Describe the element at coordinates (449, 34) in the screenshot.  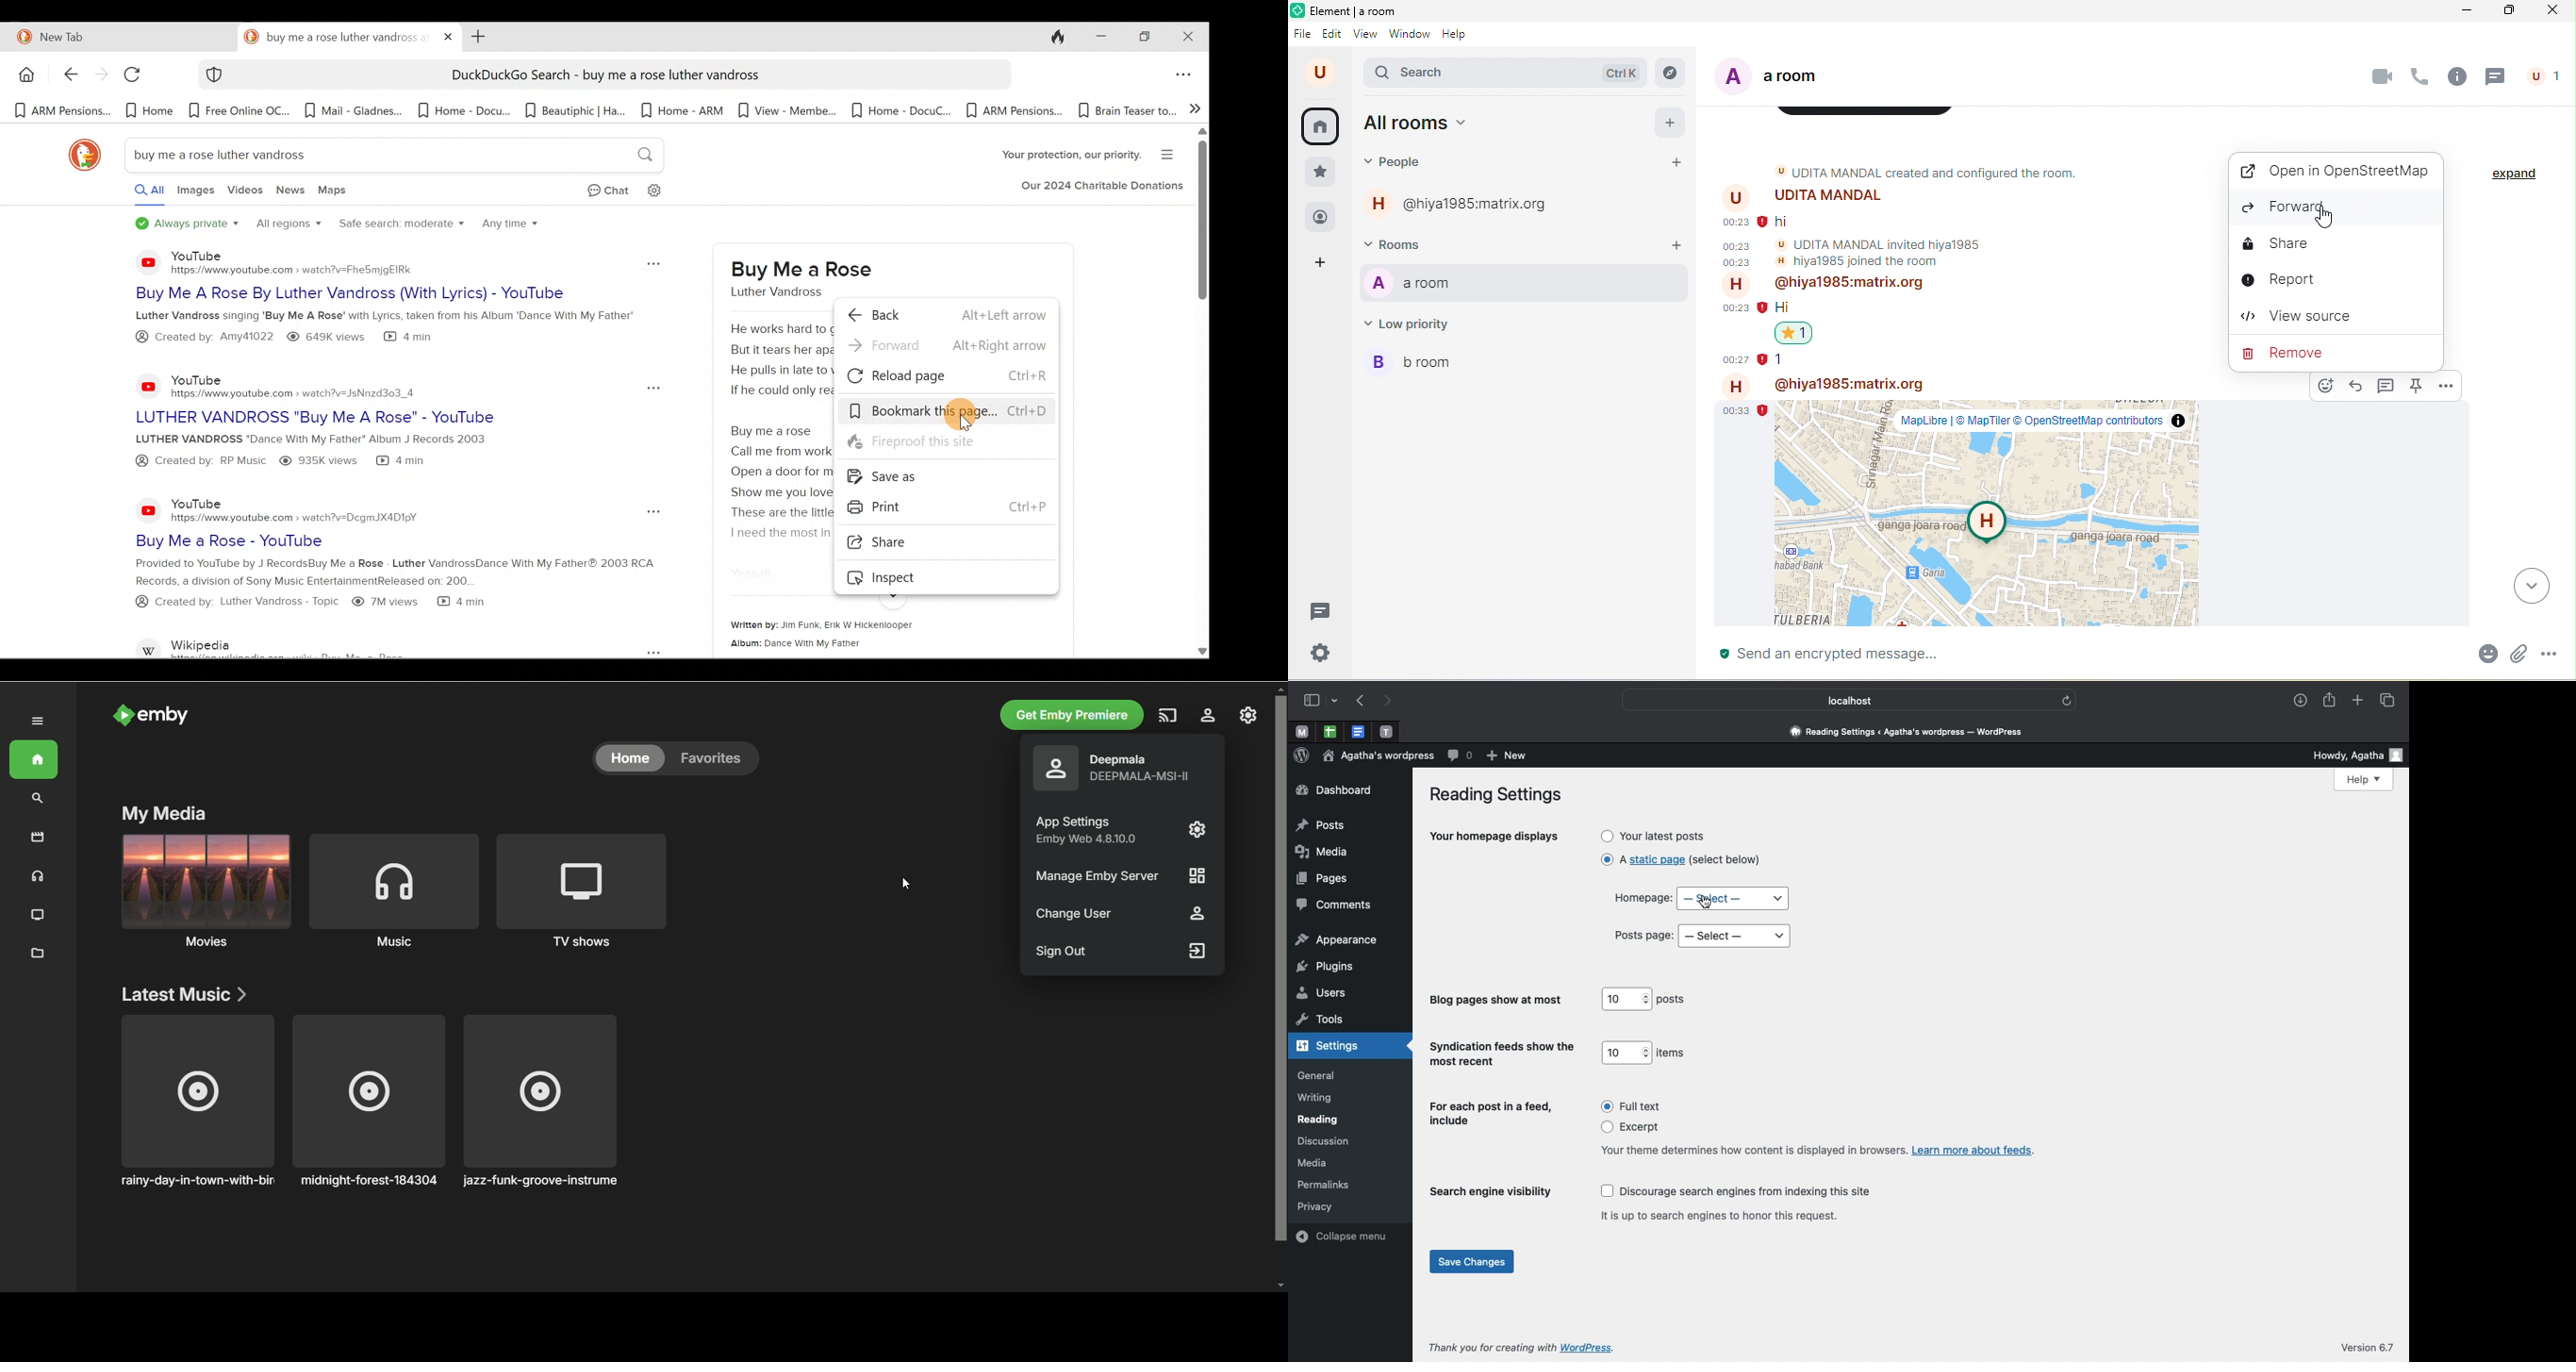
I see `Close tab` at that location.